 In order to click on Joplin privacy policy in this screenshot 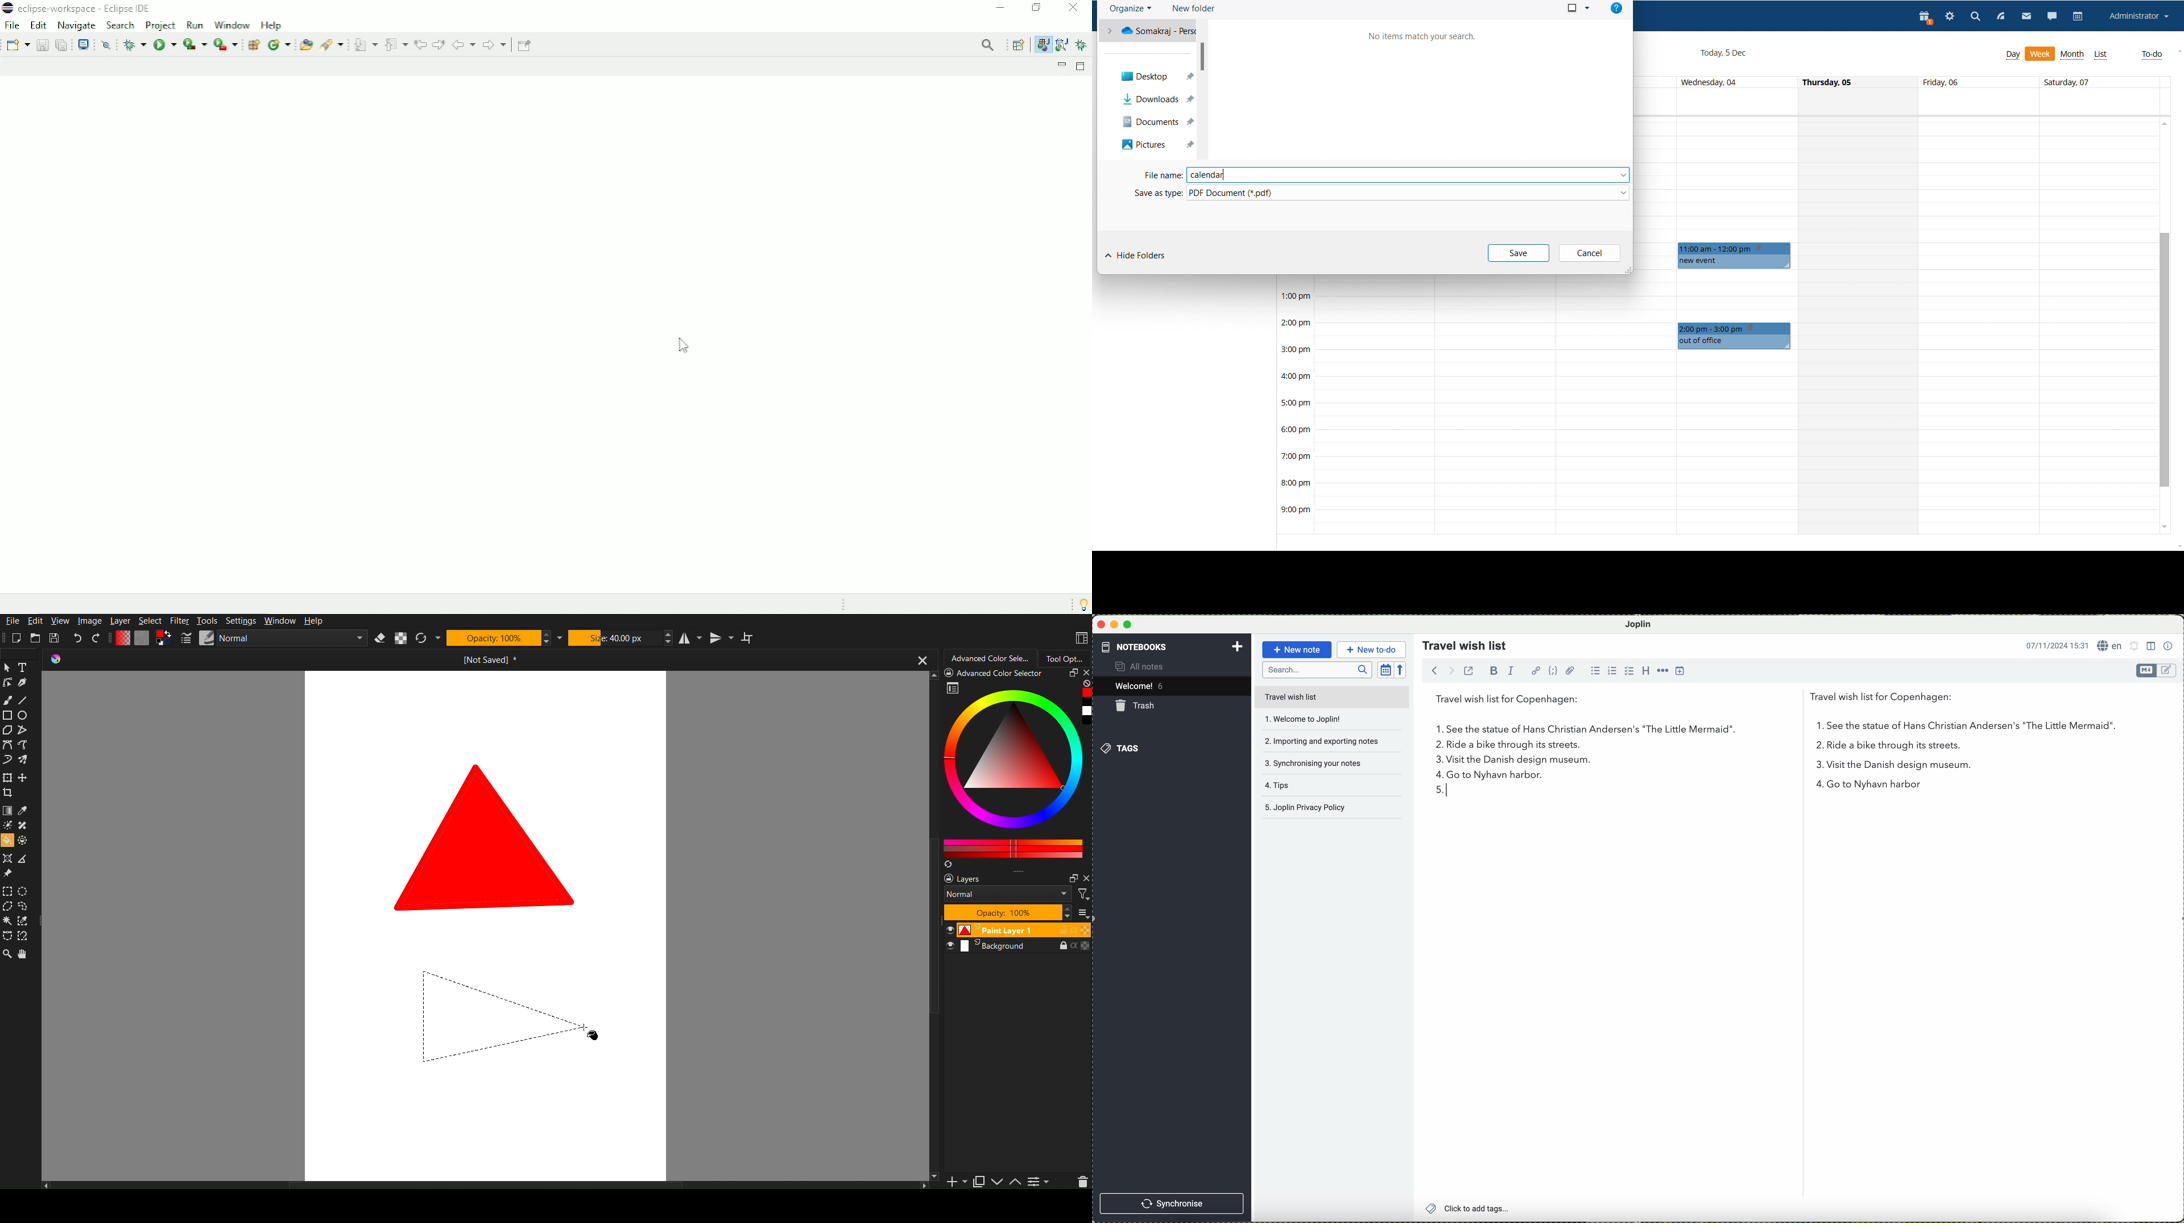, I will do `click(1330, 810)`.